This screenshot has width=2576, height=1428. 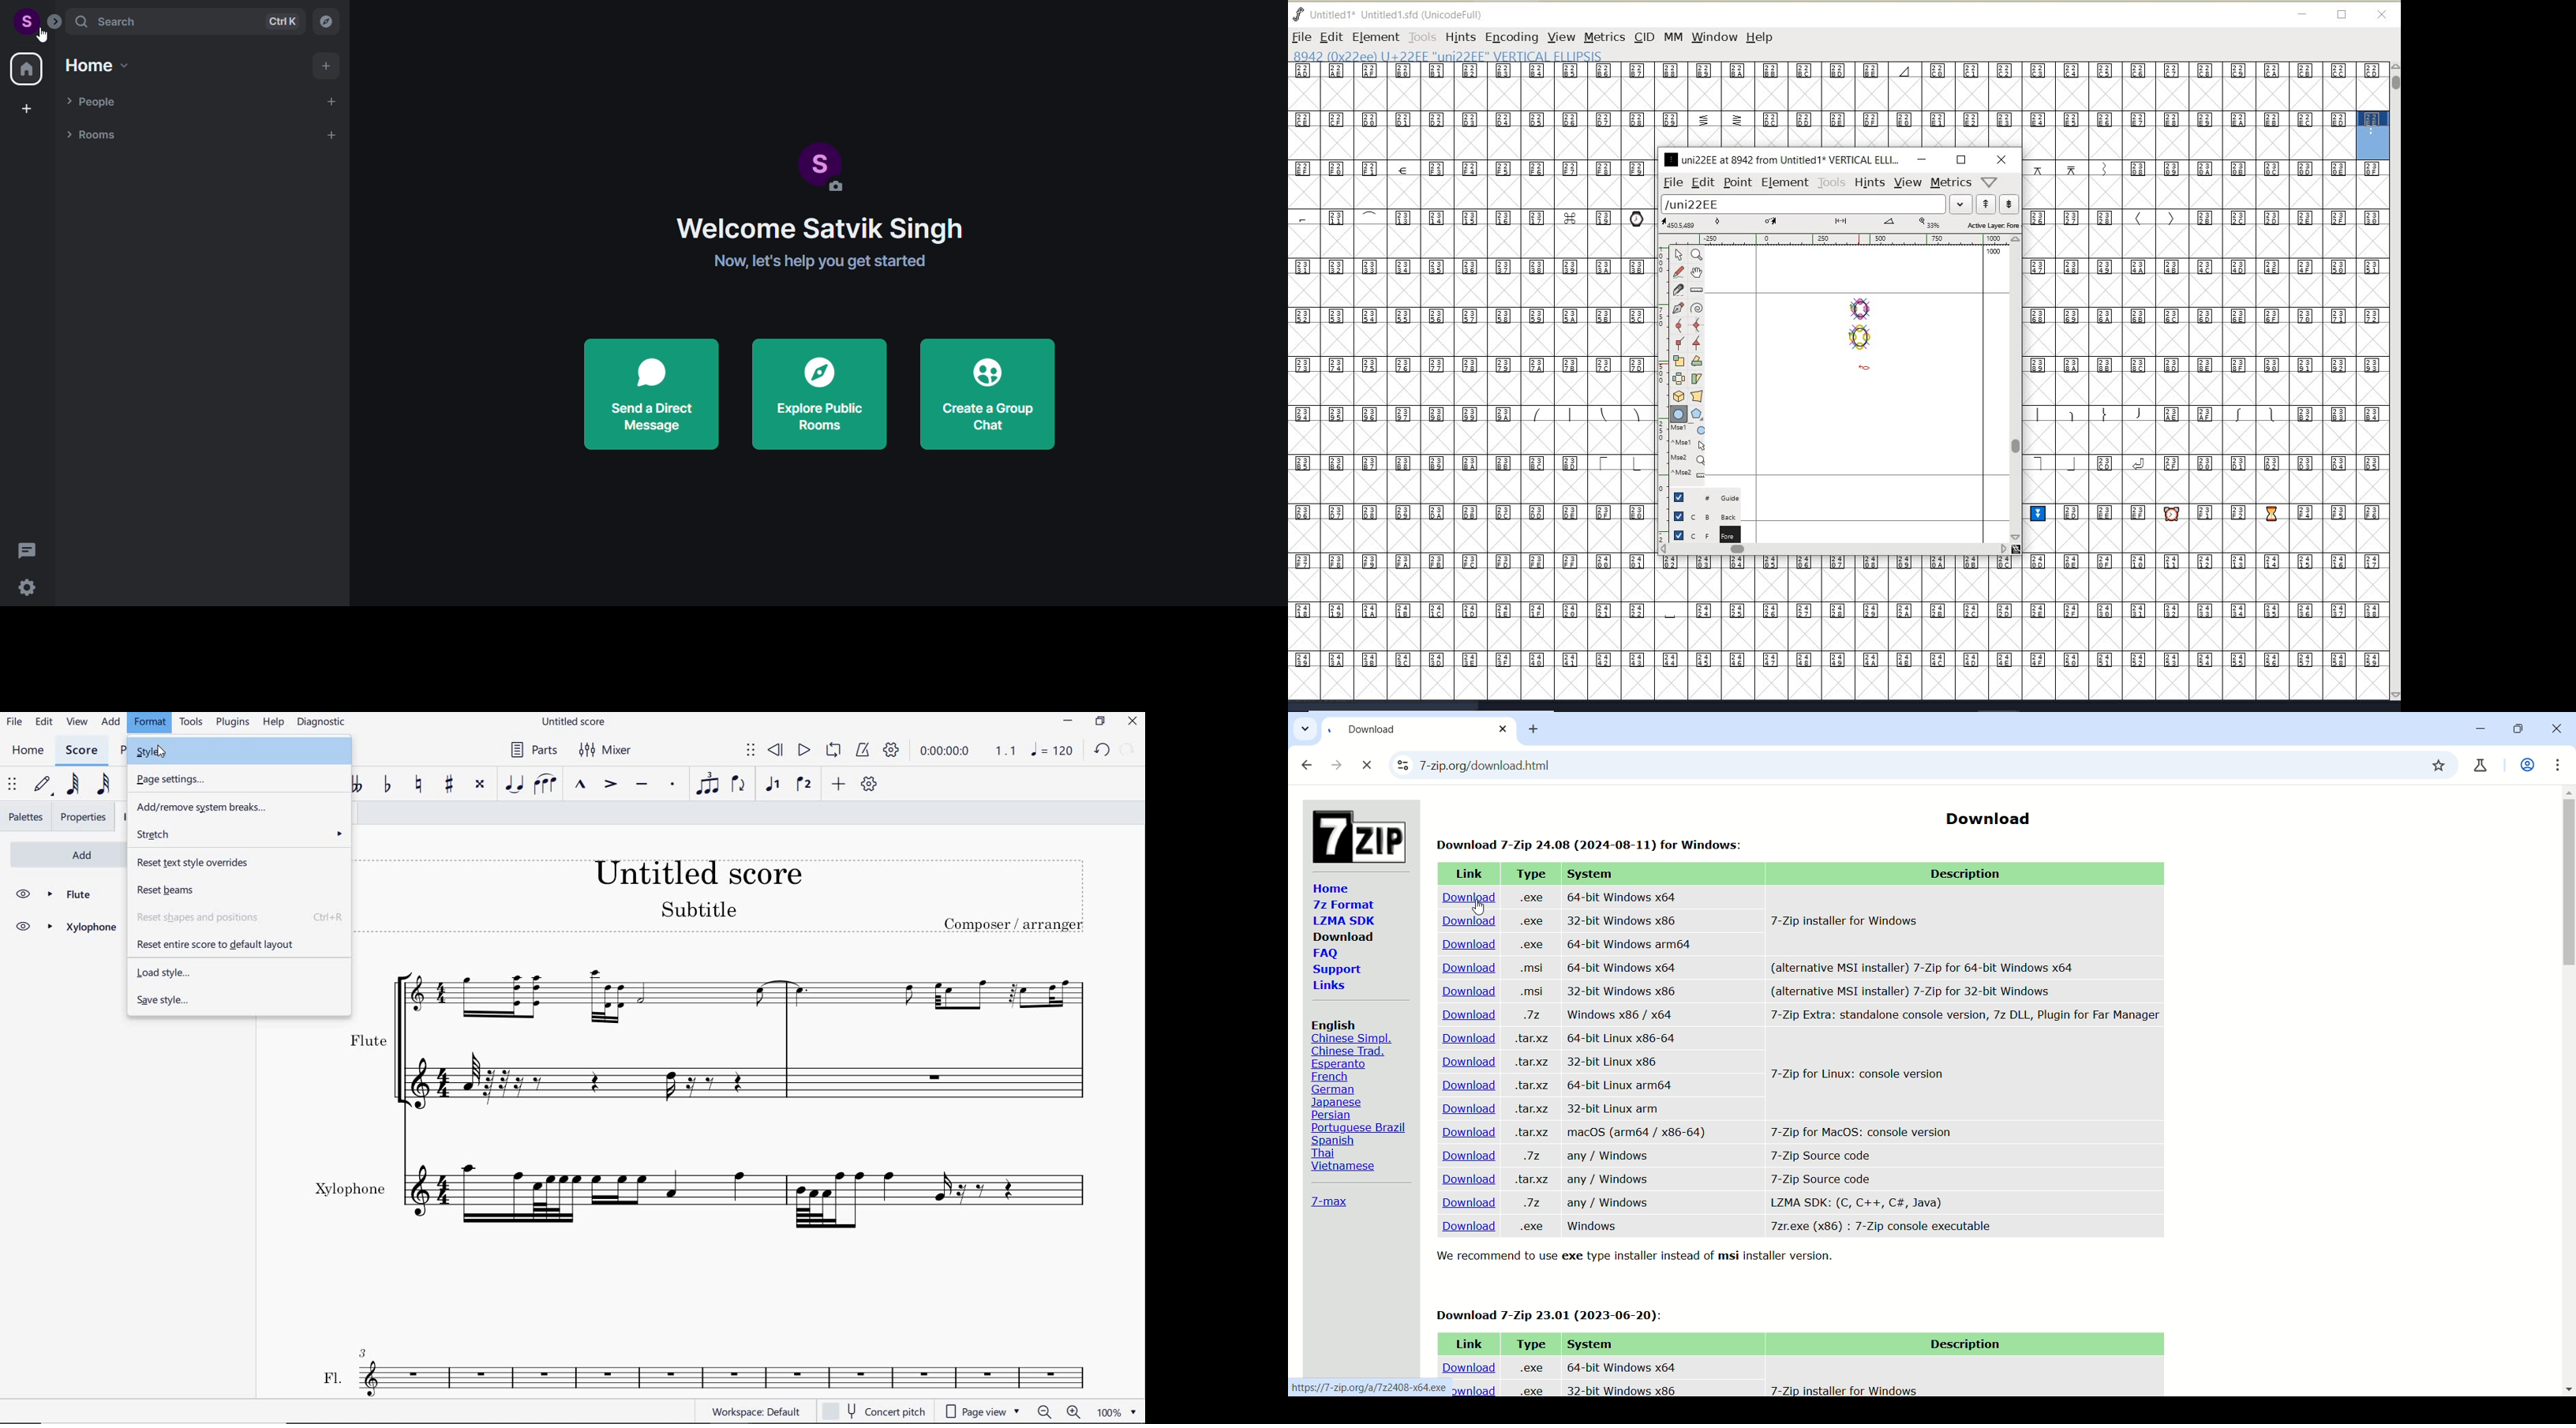 What do you see at coordinates (54, 20) in the screenshot?
I see `more` at bounding box center [54, 20].